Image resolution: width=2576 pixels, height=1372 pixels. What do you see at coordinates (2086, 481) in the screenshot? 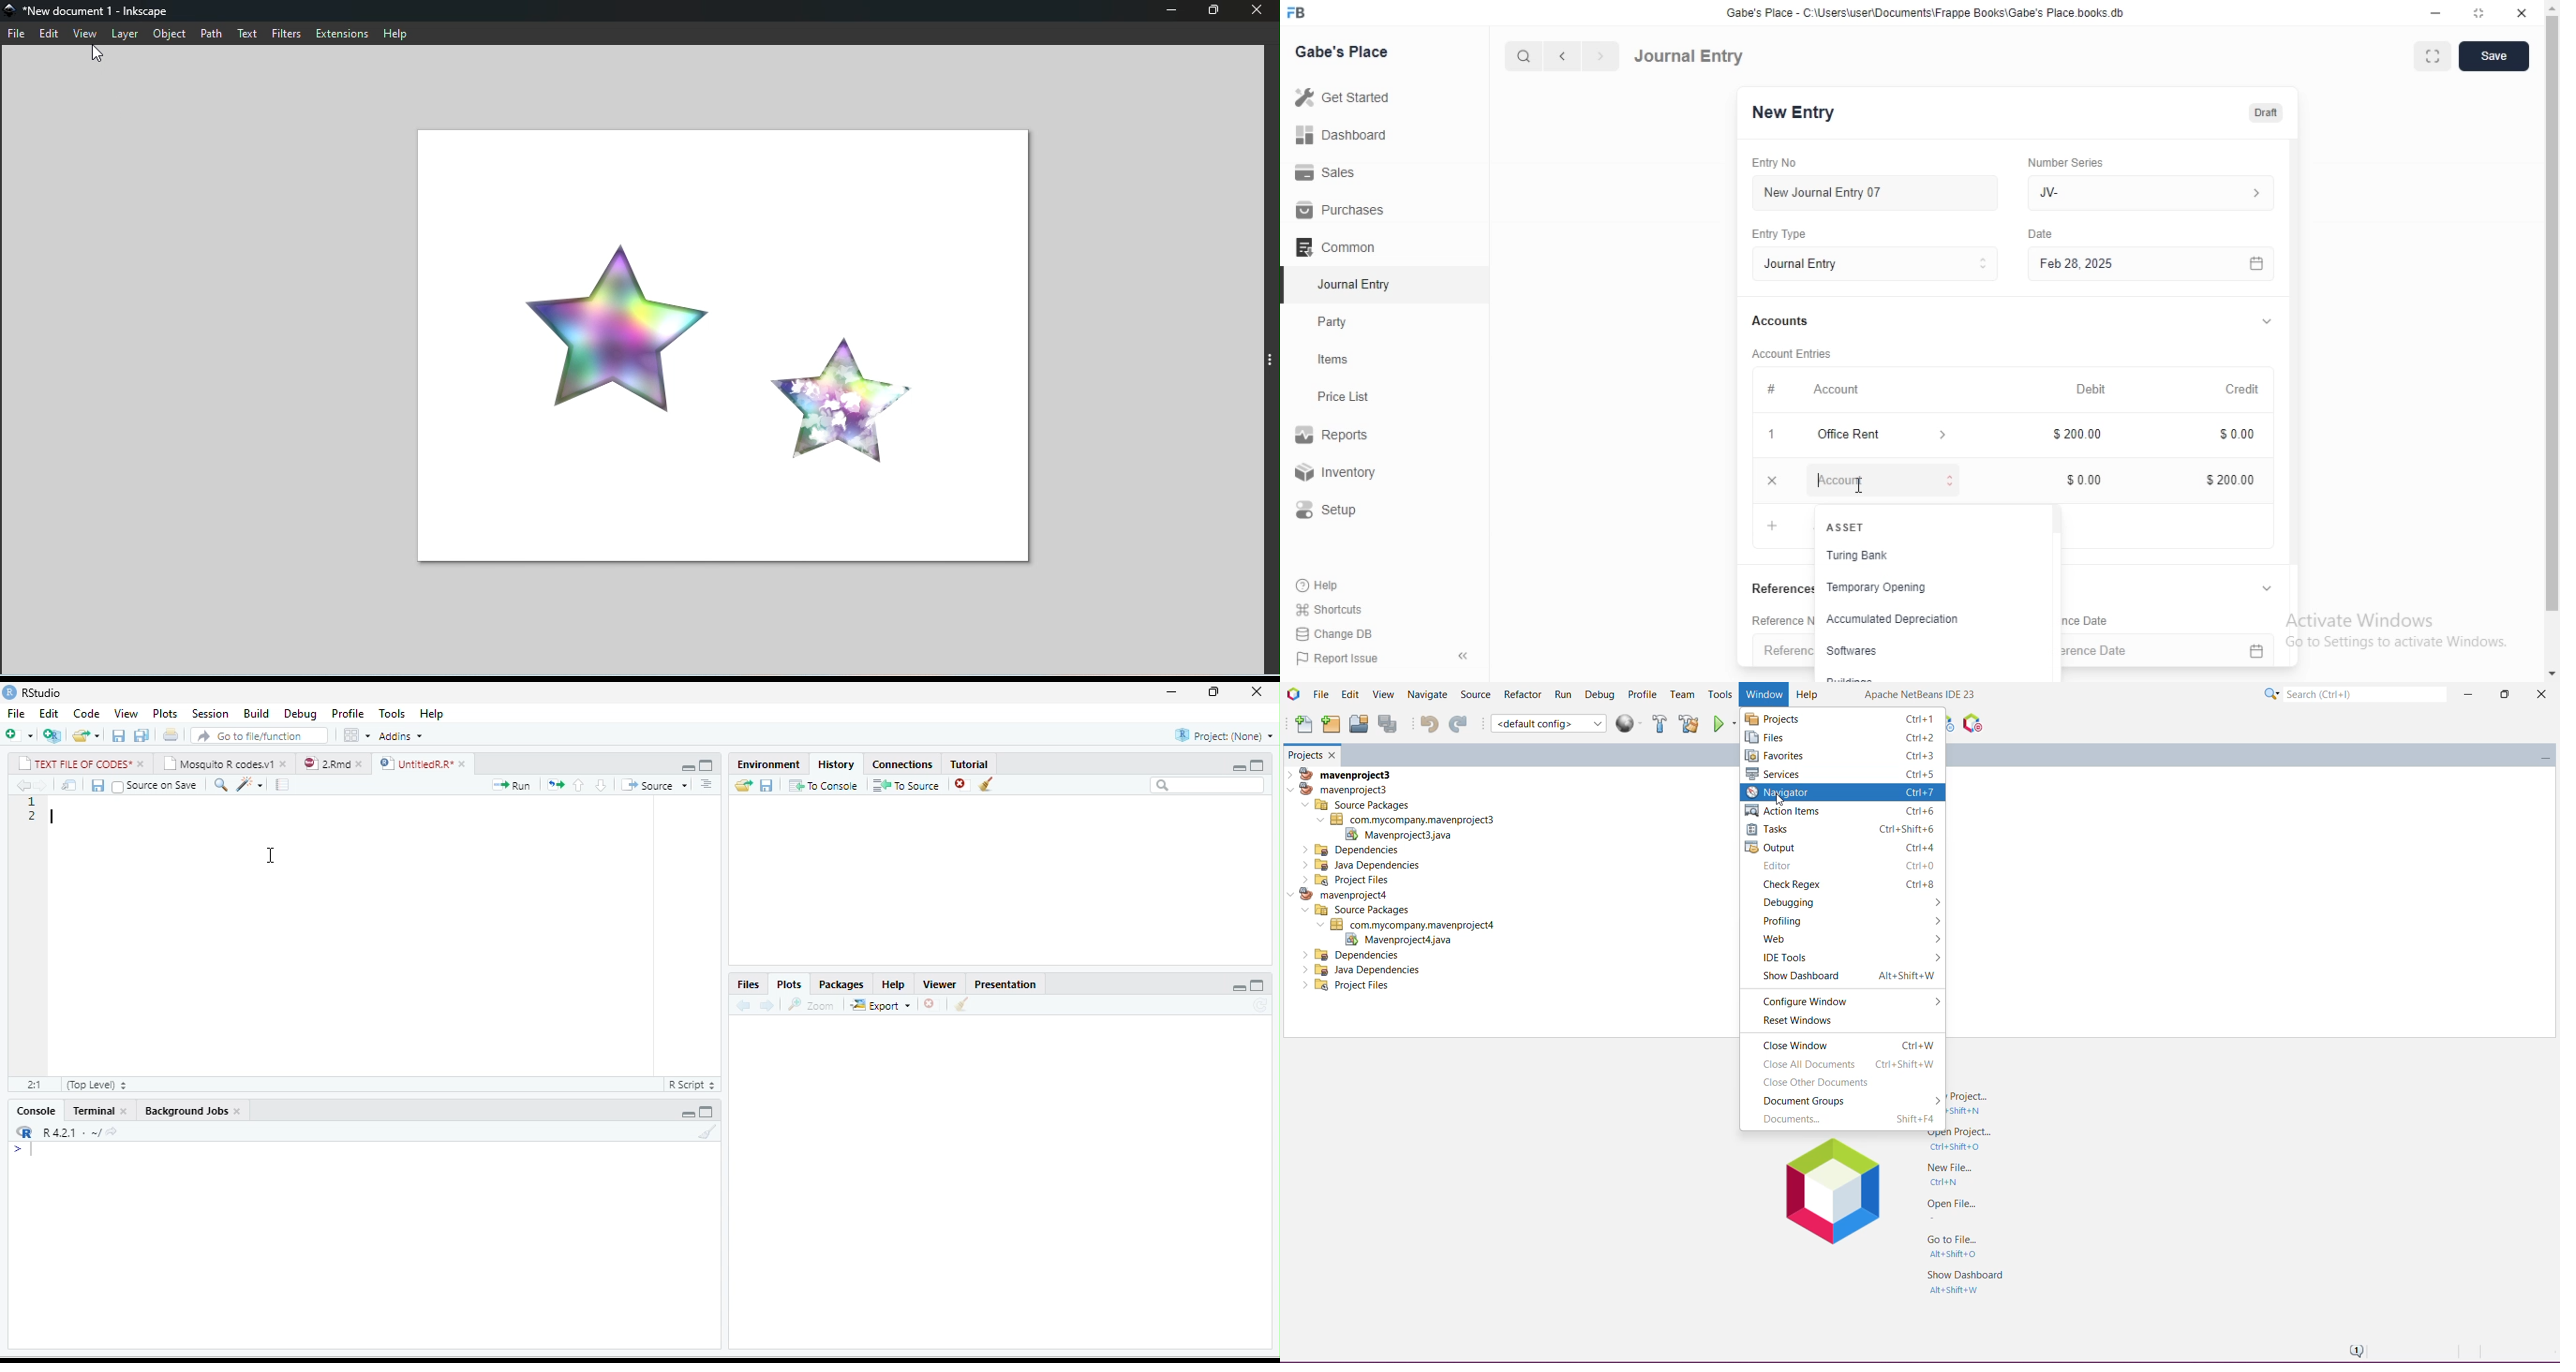
I see `` at bounding box center [2086, 481].